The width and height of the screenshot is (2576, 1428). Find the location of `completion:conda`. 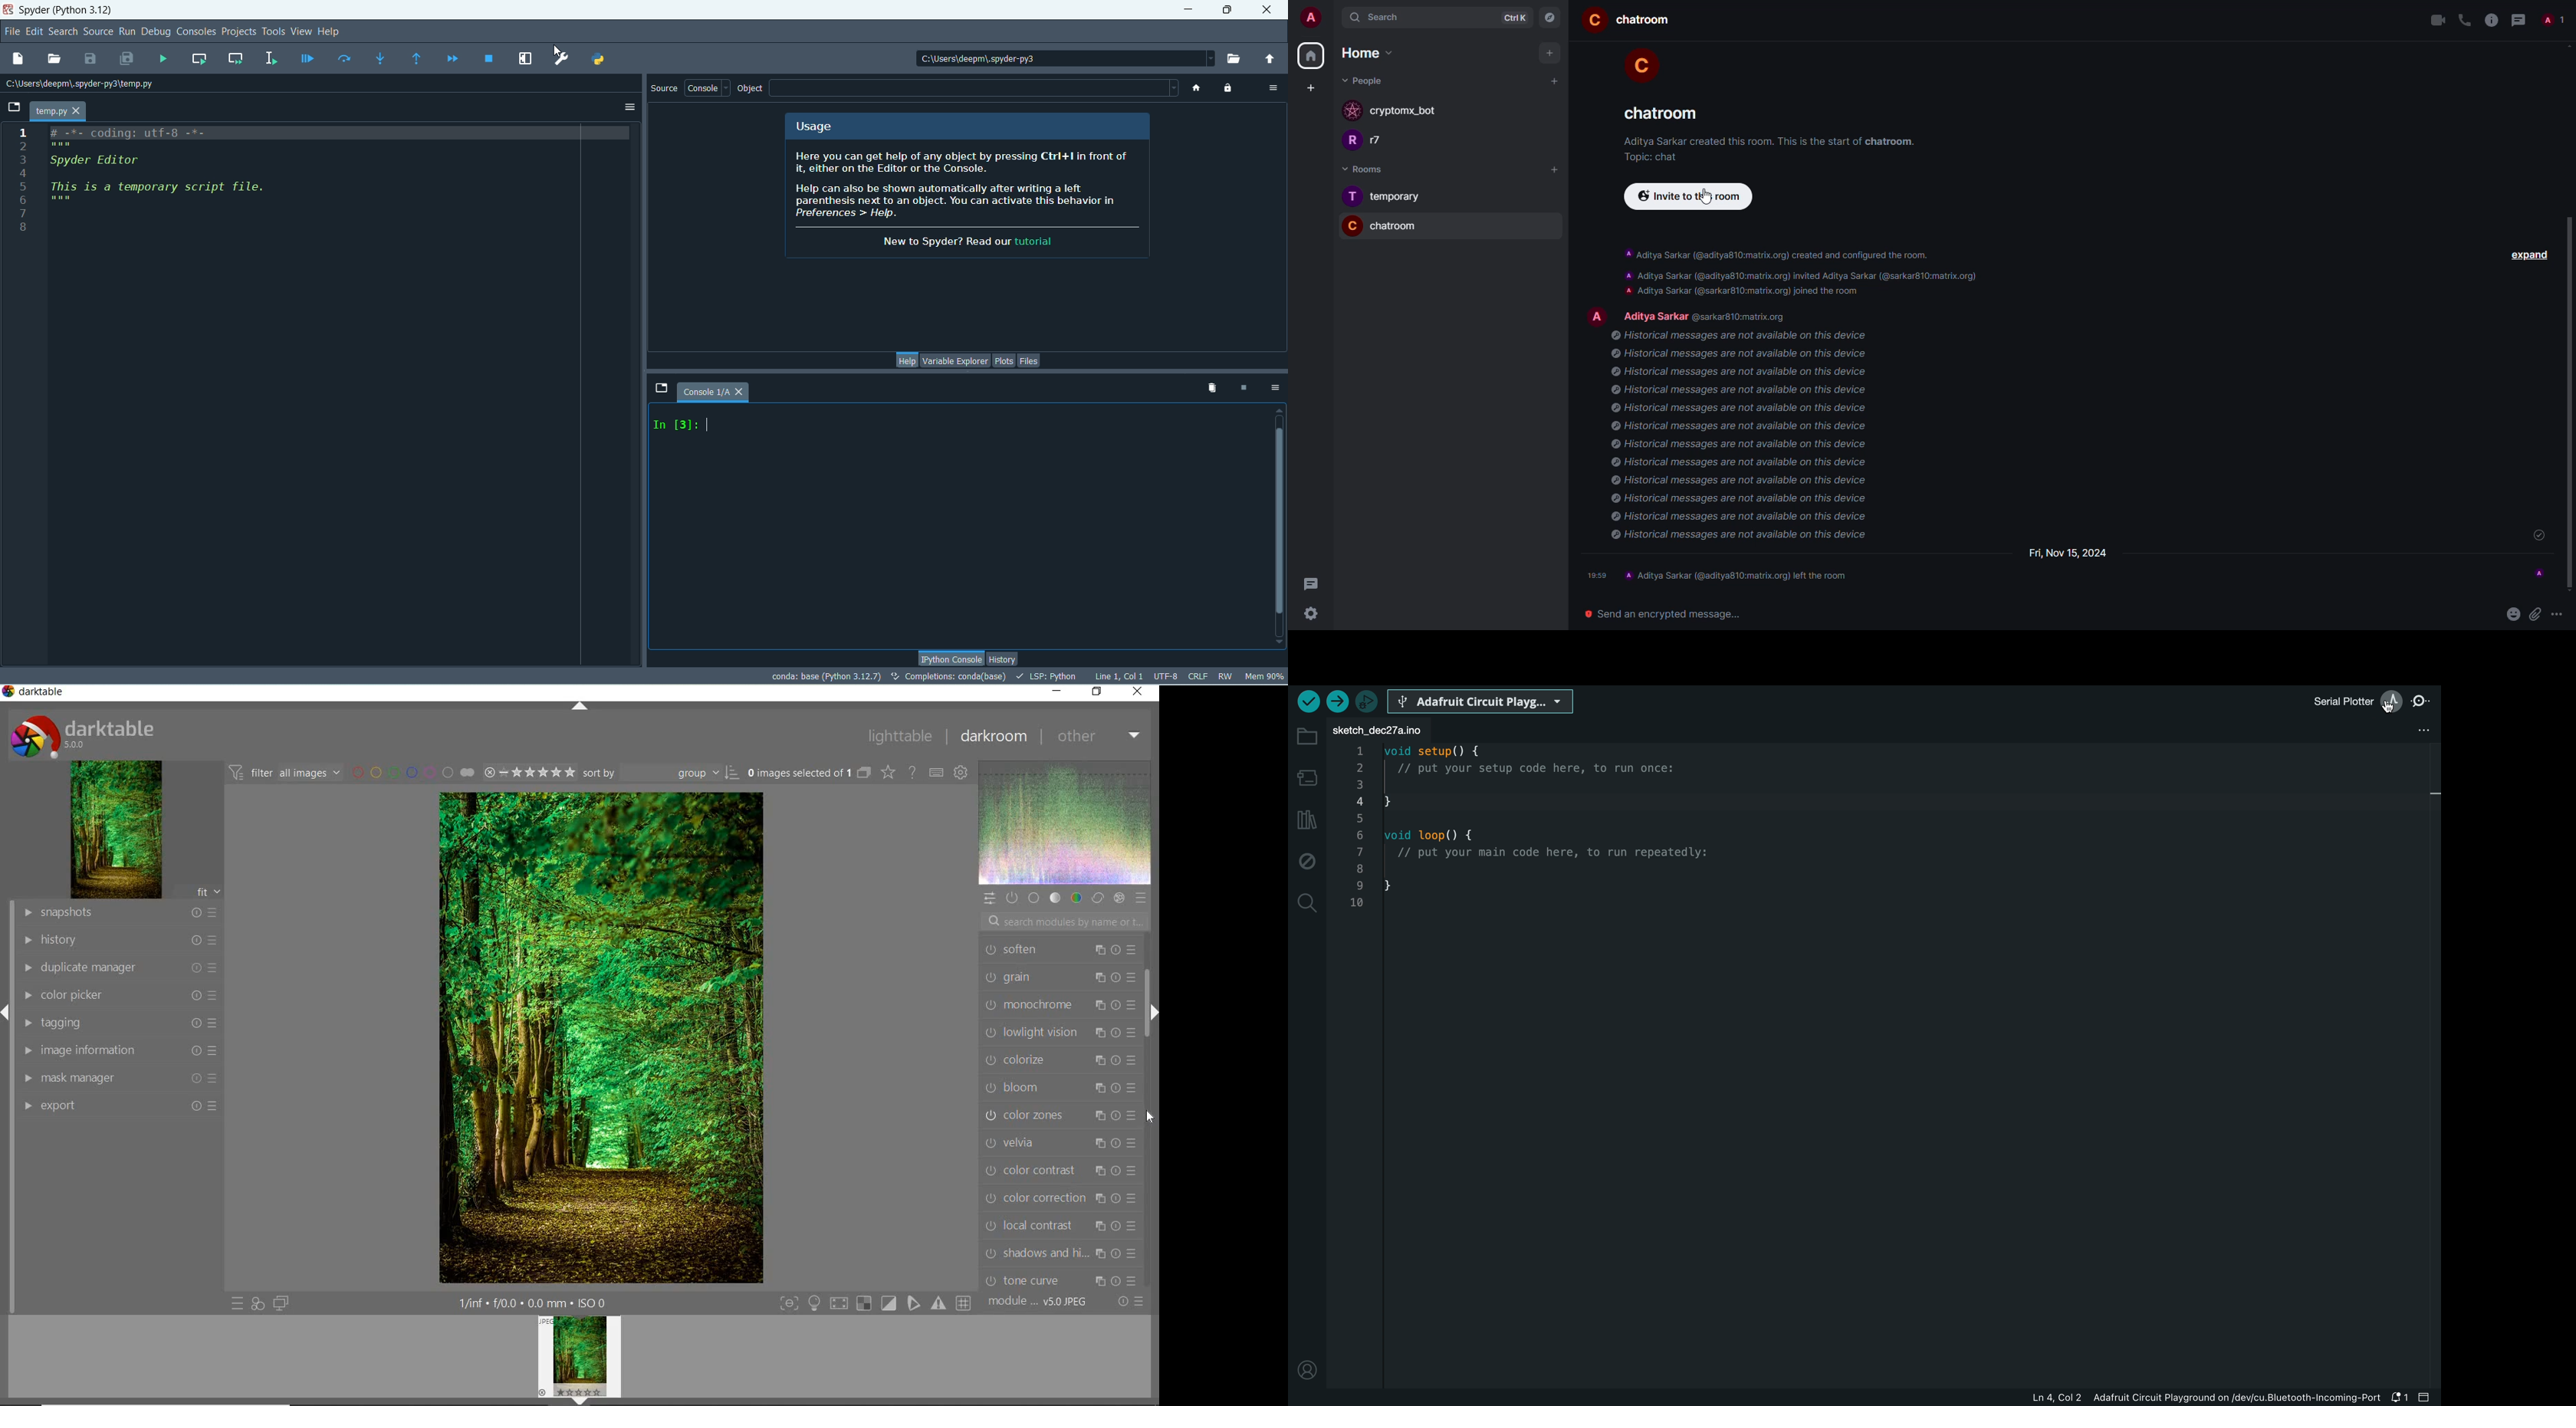

completion:conda is located at coordinates (948, 676).